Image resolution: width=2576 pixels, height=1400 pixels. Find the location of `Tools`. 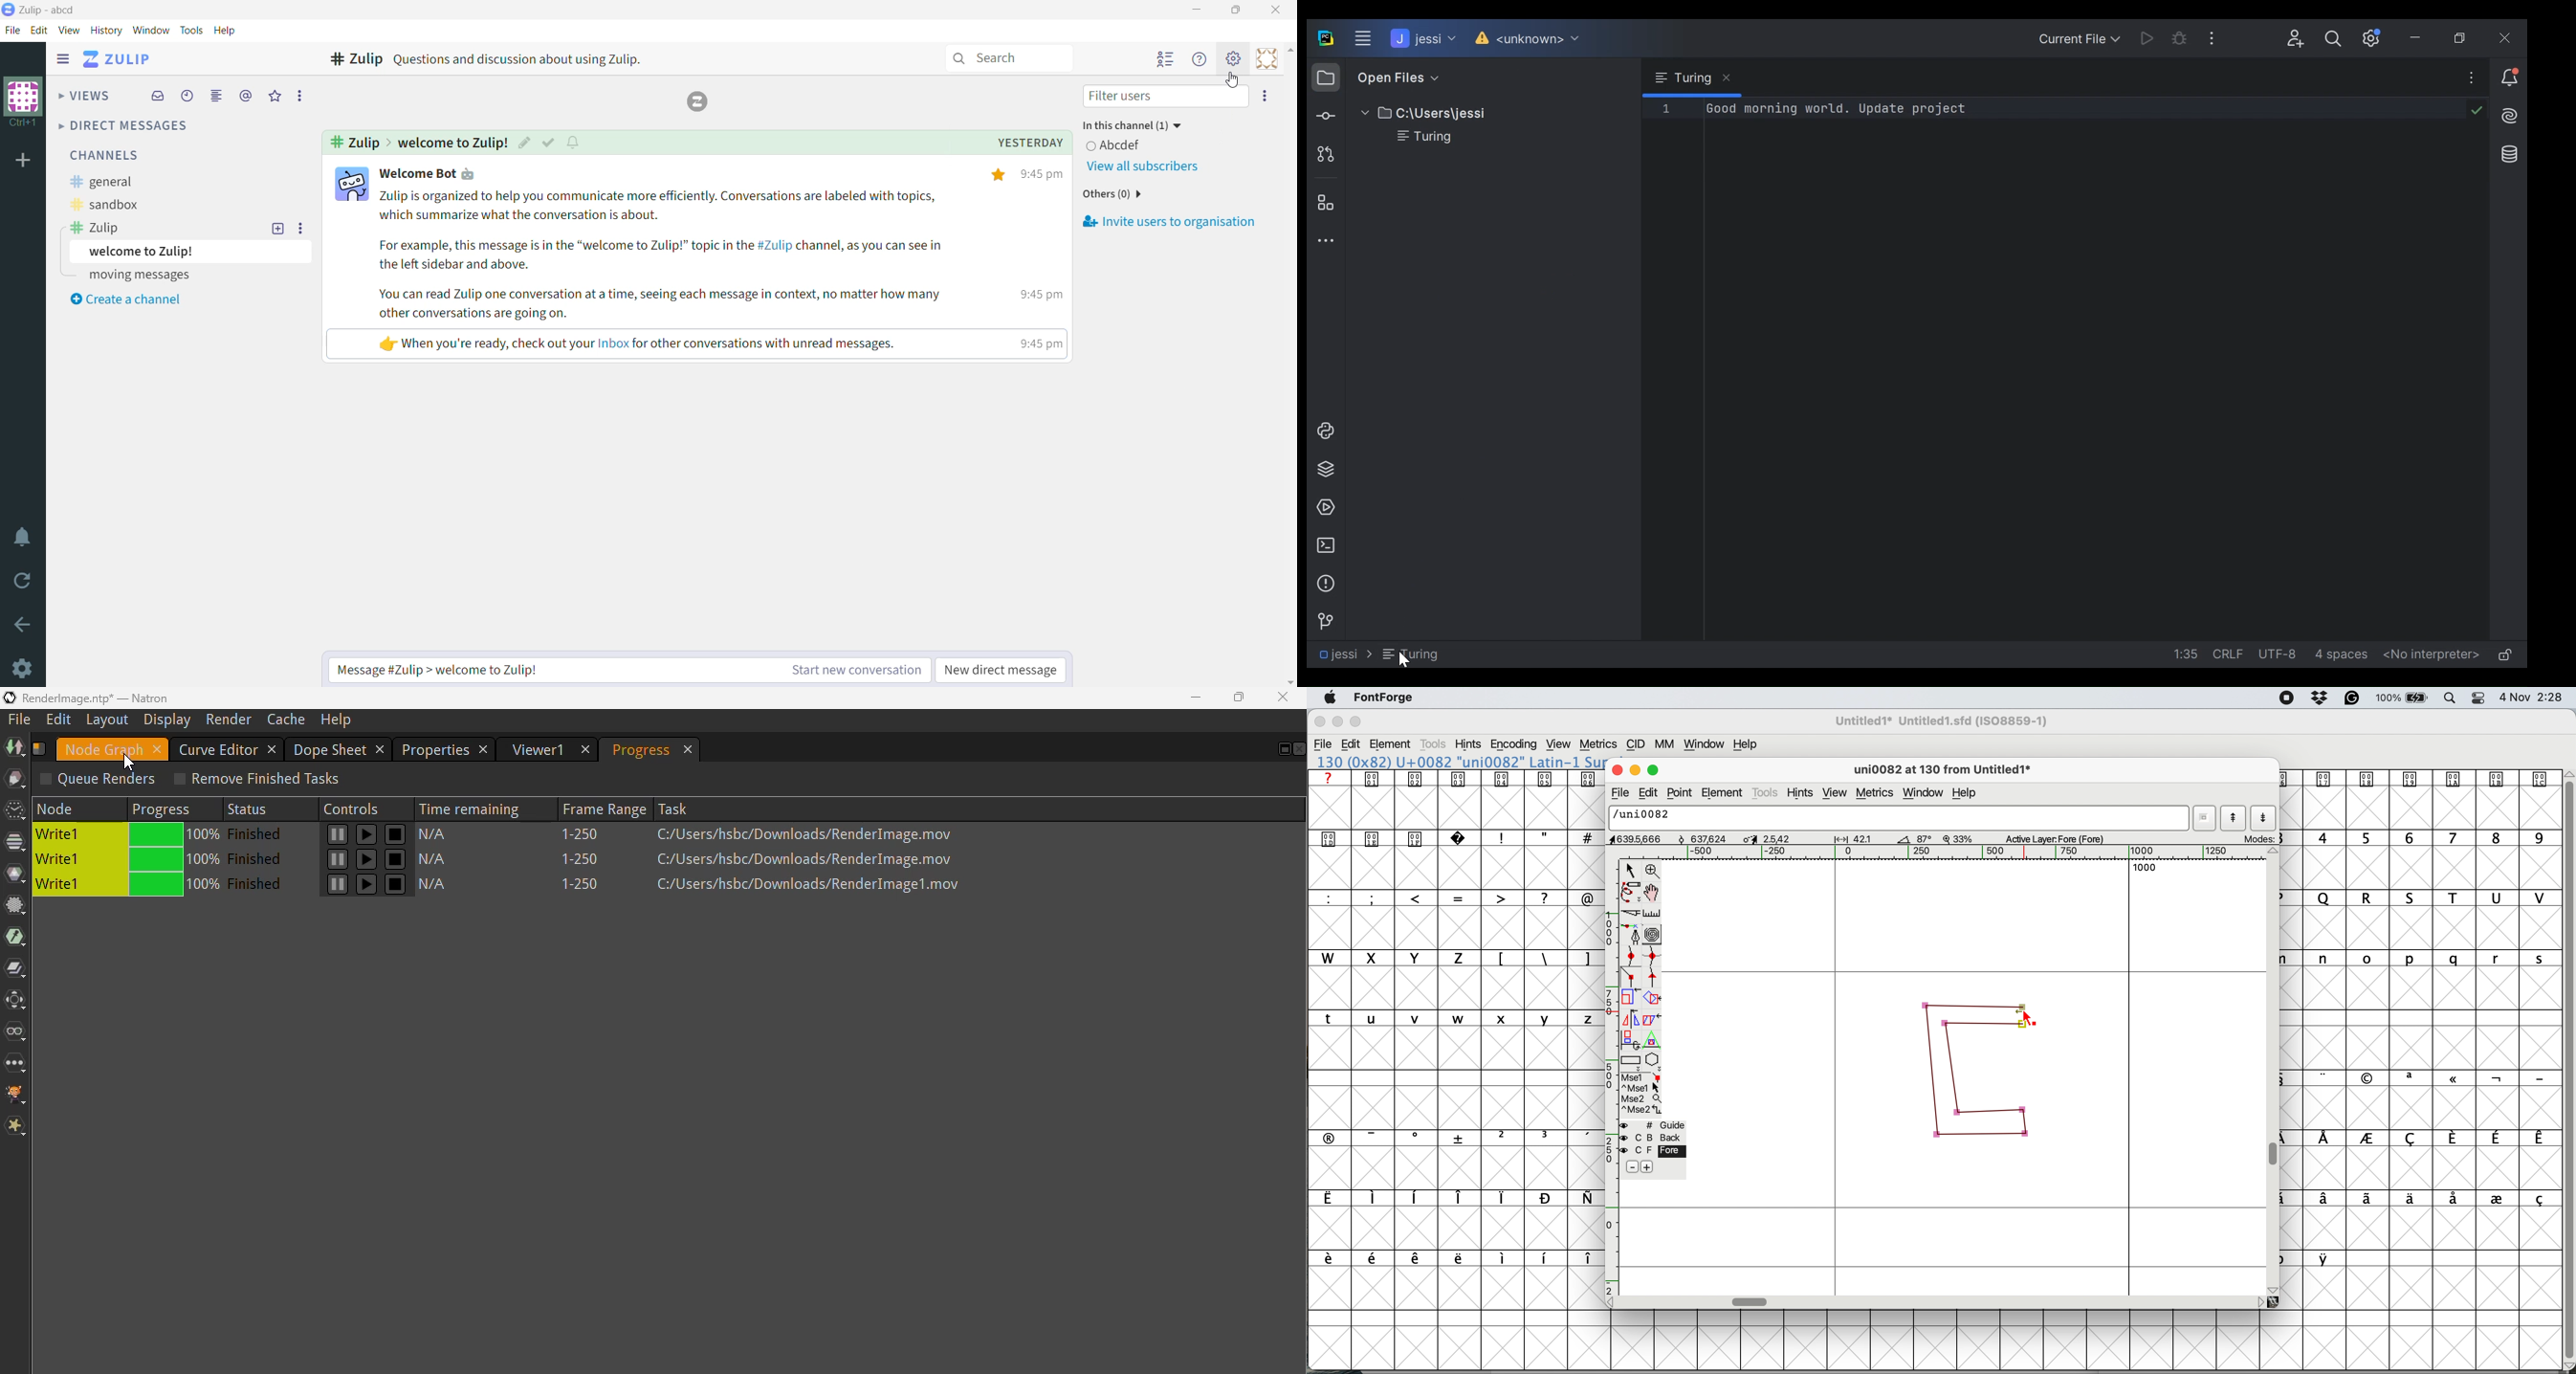

Tools is located at coordinates (191, 30).